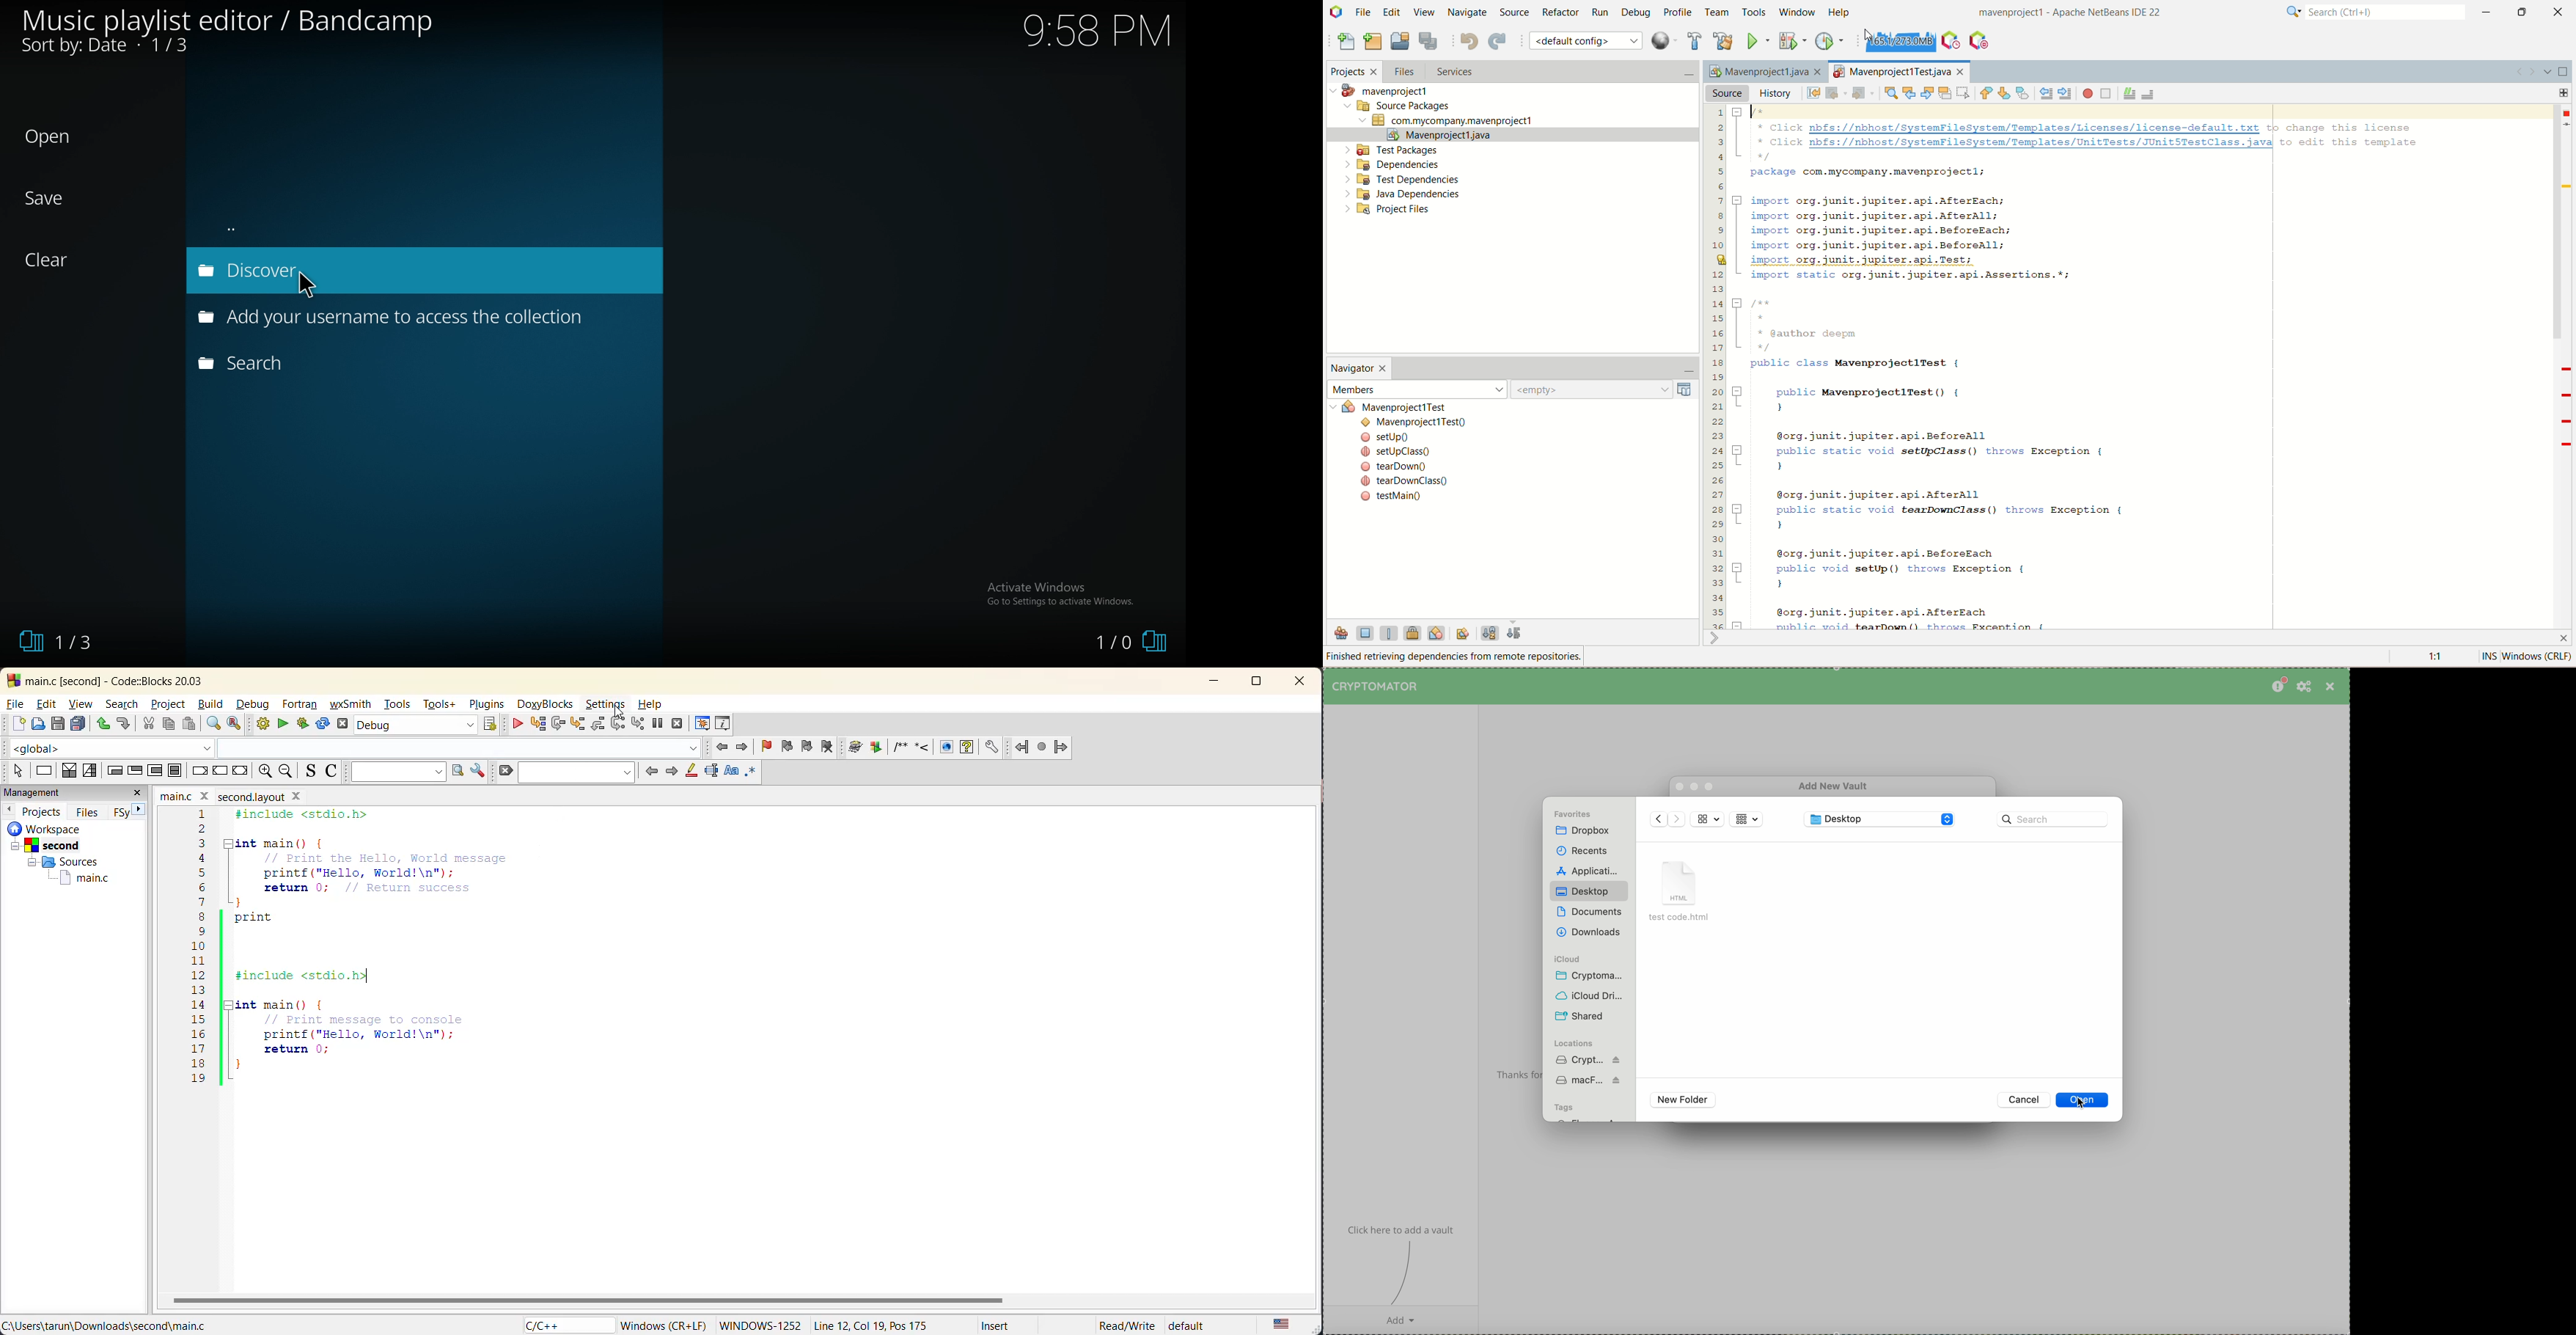  Describe the element at coordinates (58, 828) in the screenshot. I see `workspace` at that location.